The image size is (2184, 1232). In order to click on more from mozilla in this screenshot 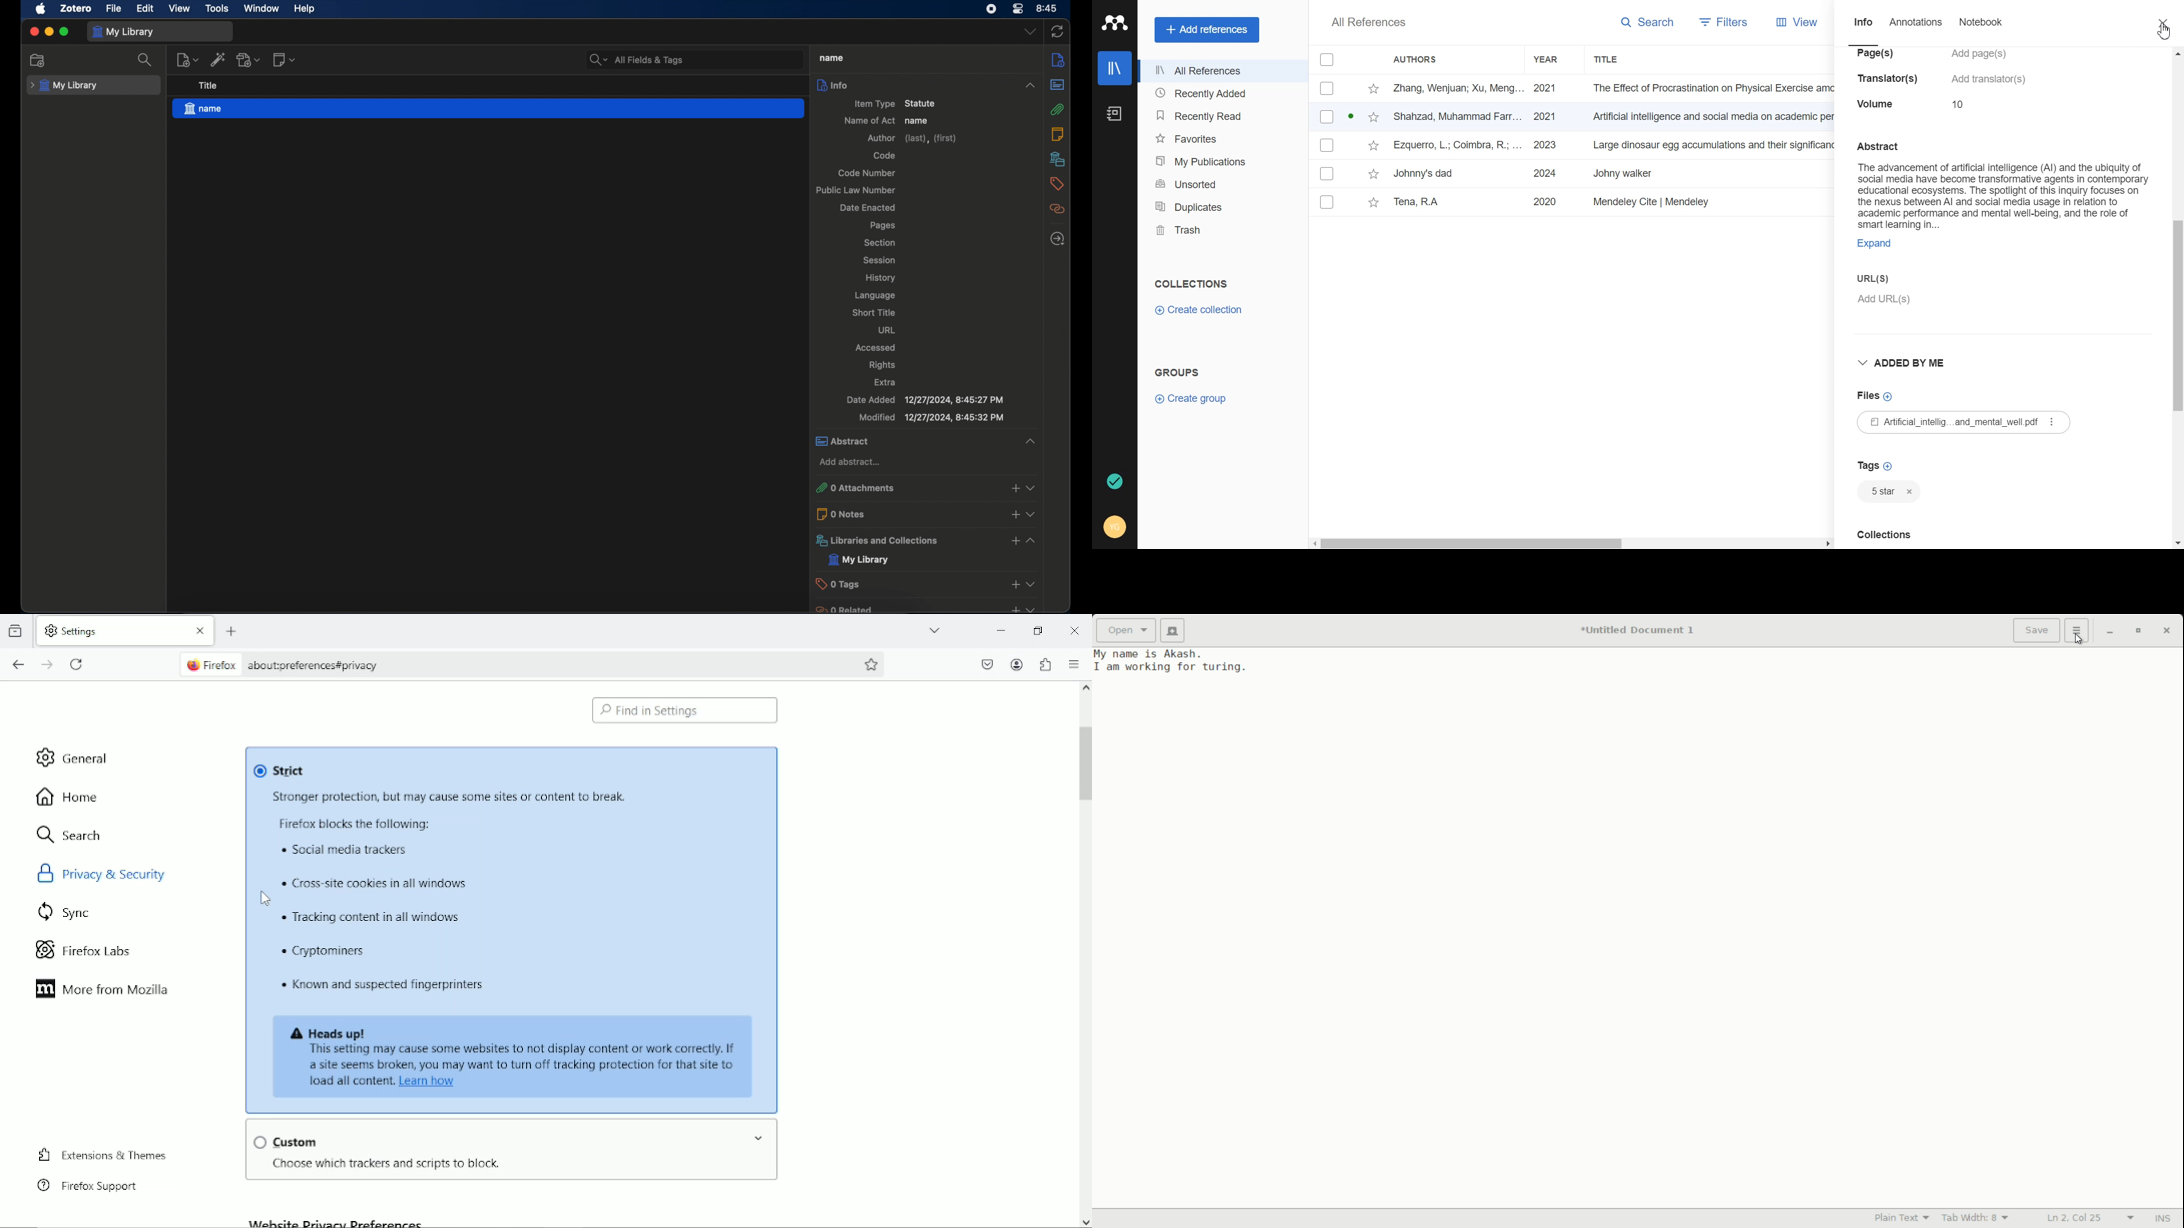, I will do `click(103, 989)`.